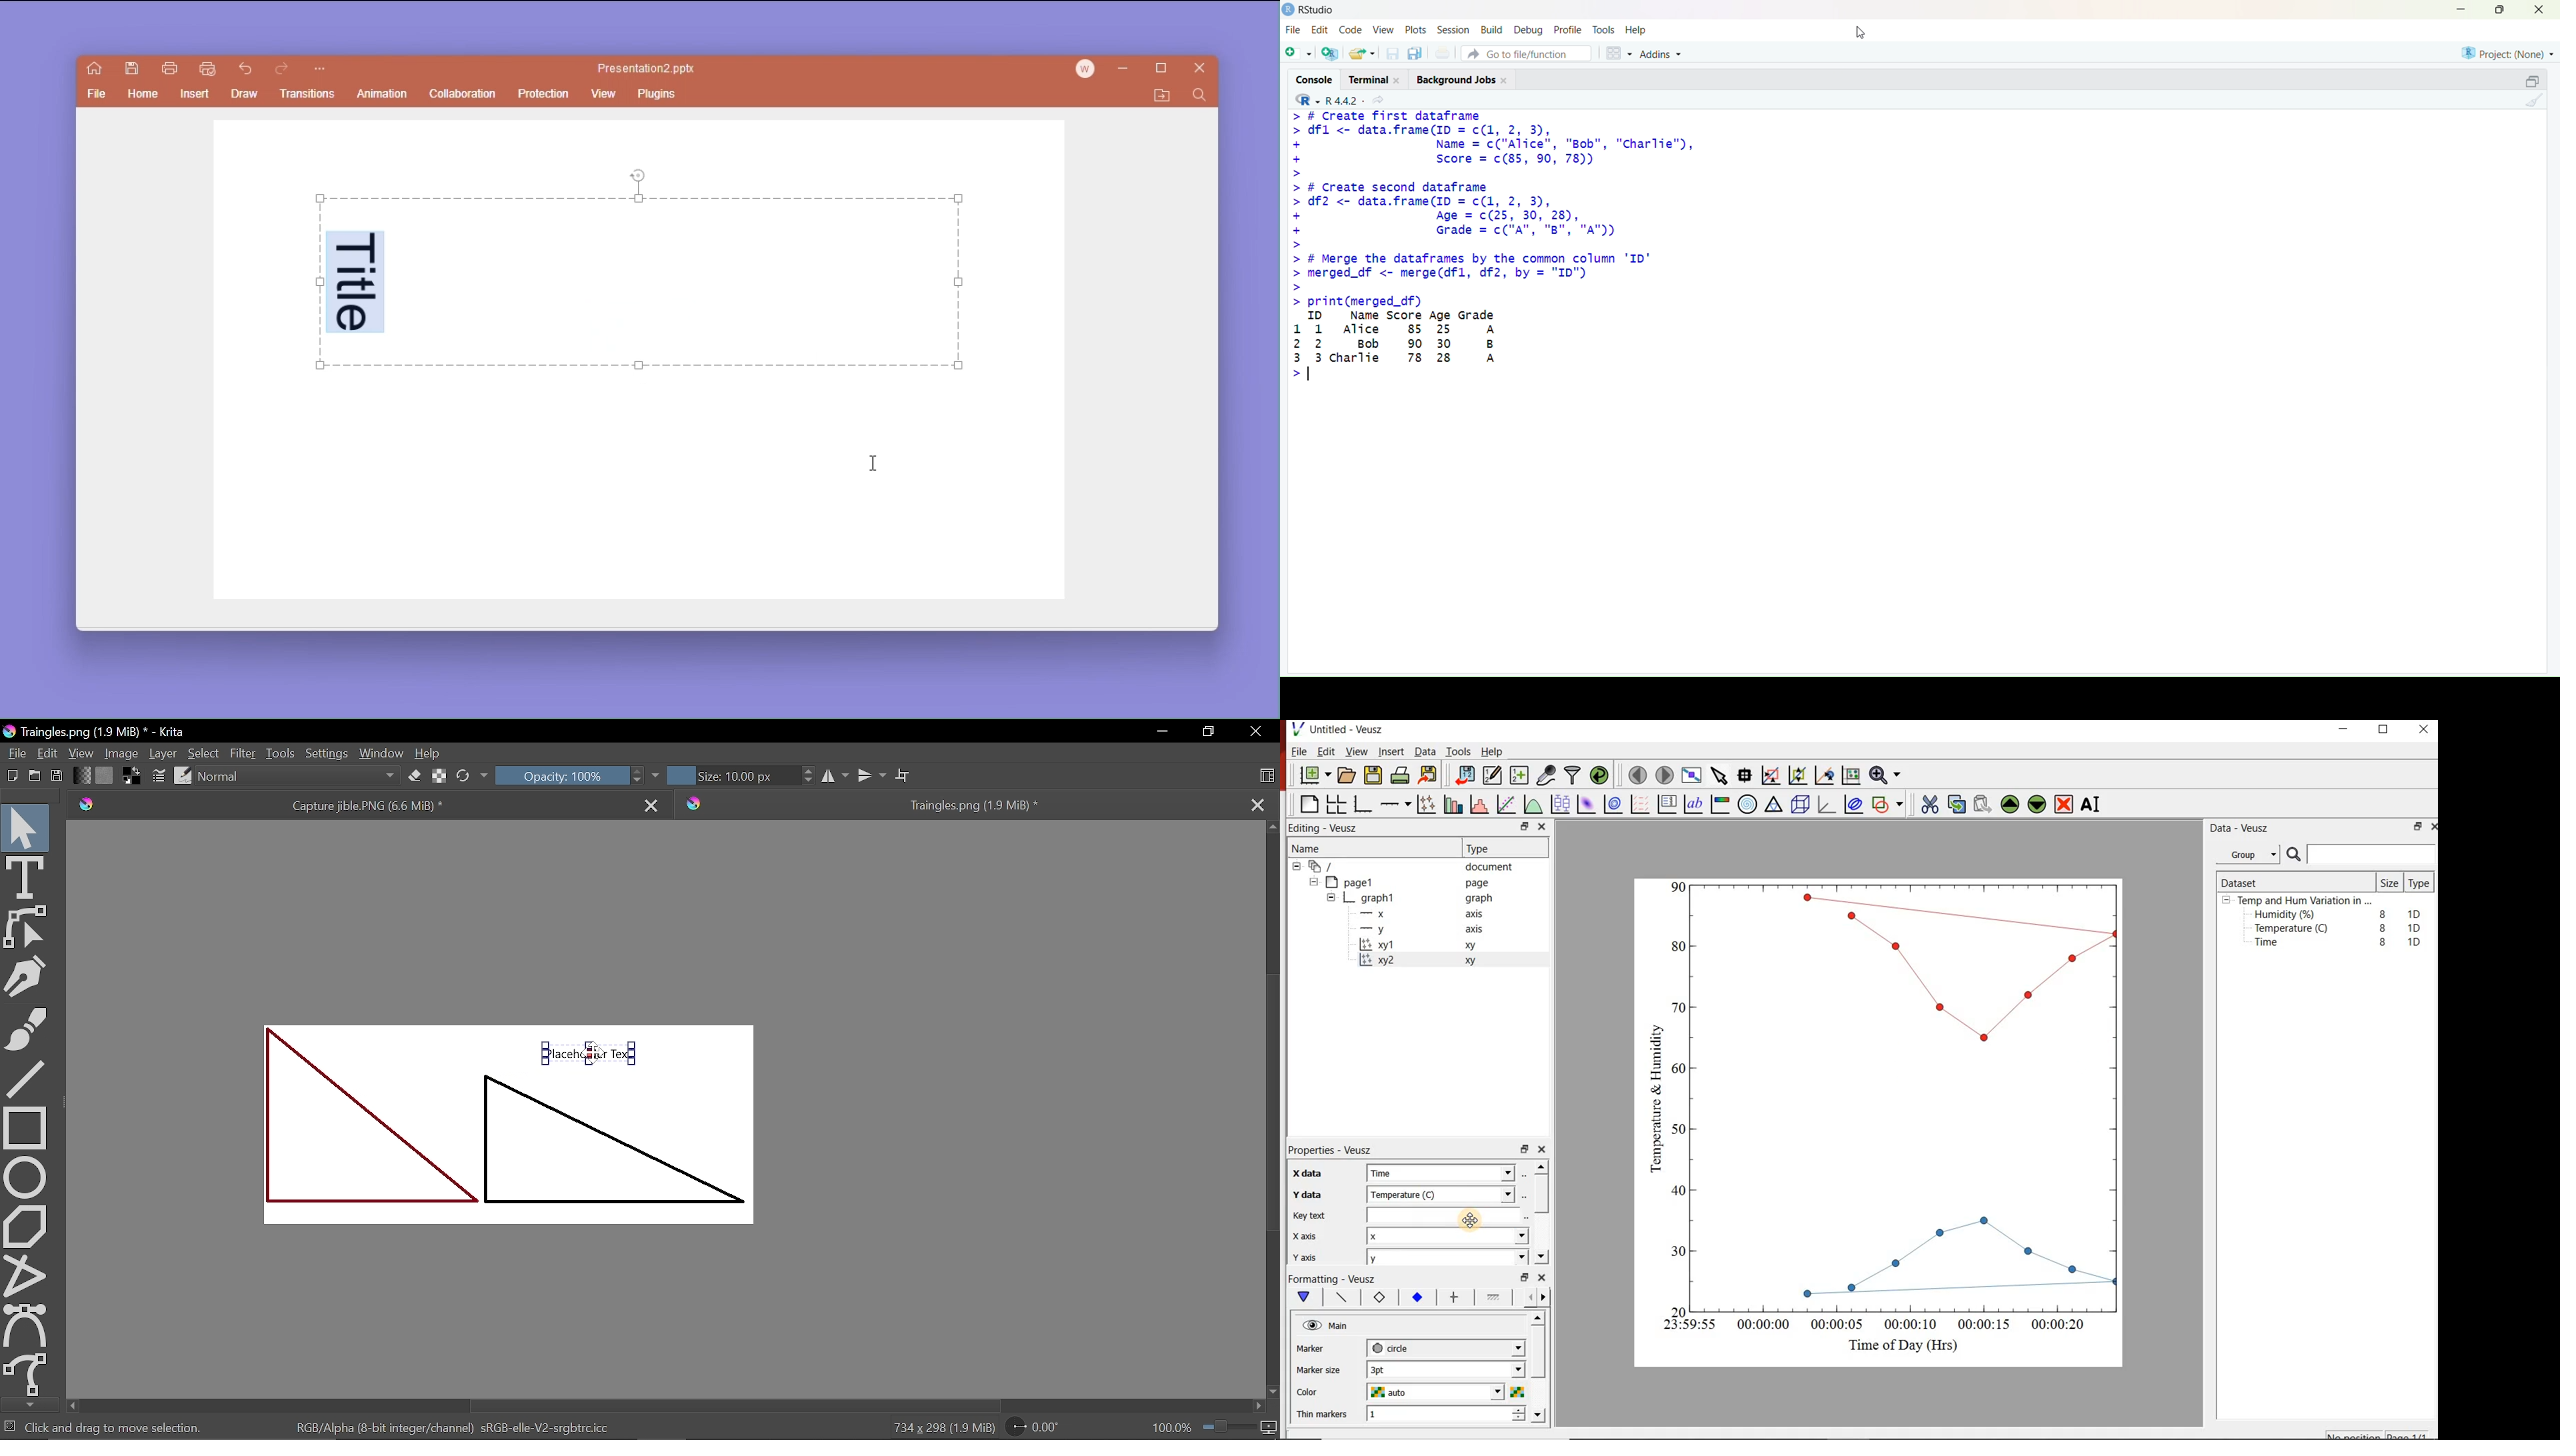  I want to click on y axis, so click(1314, 1255).